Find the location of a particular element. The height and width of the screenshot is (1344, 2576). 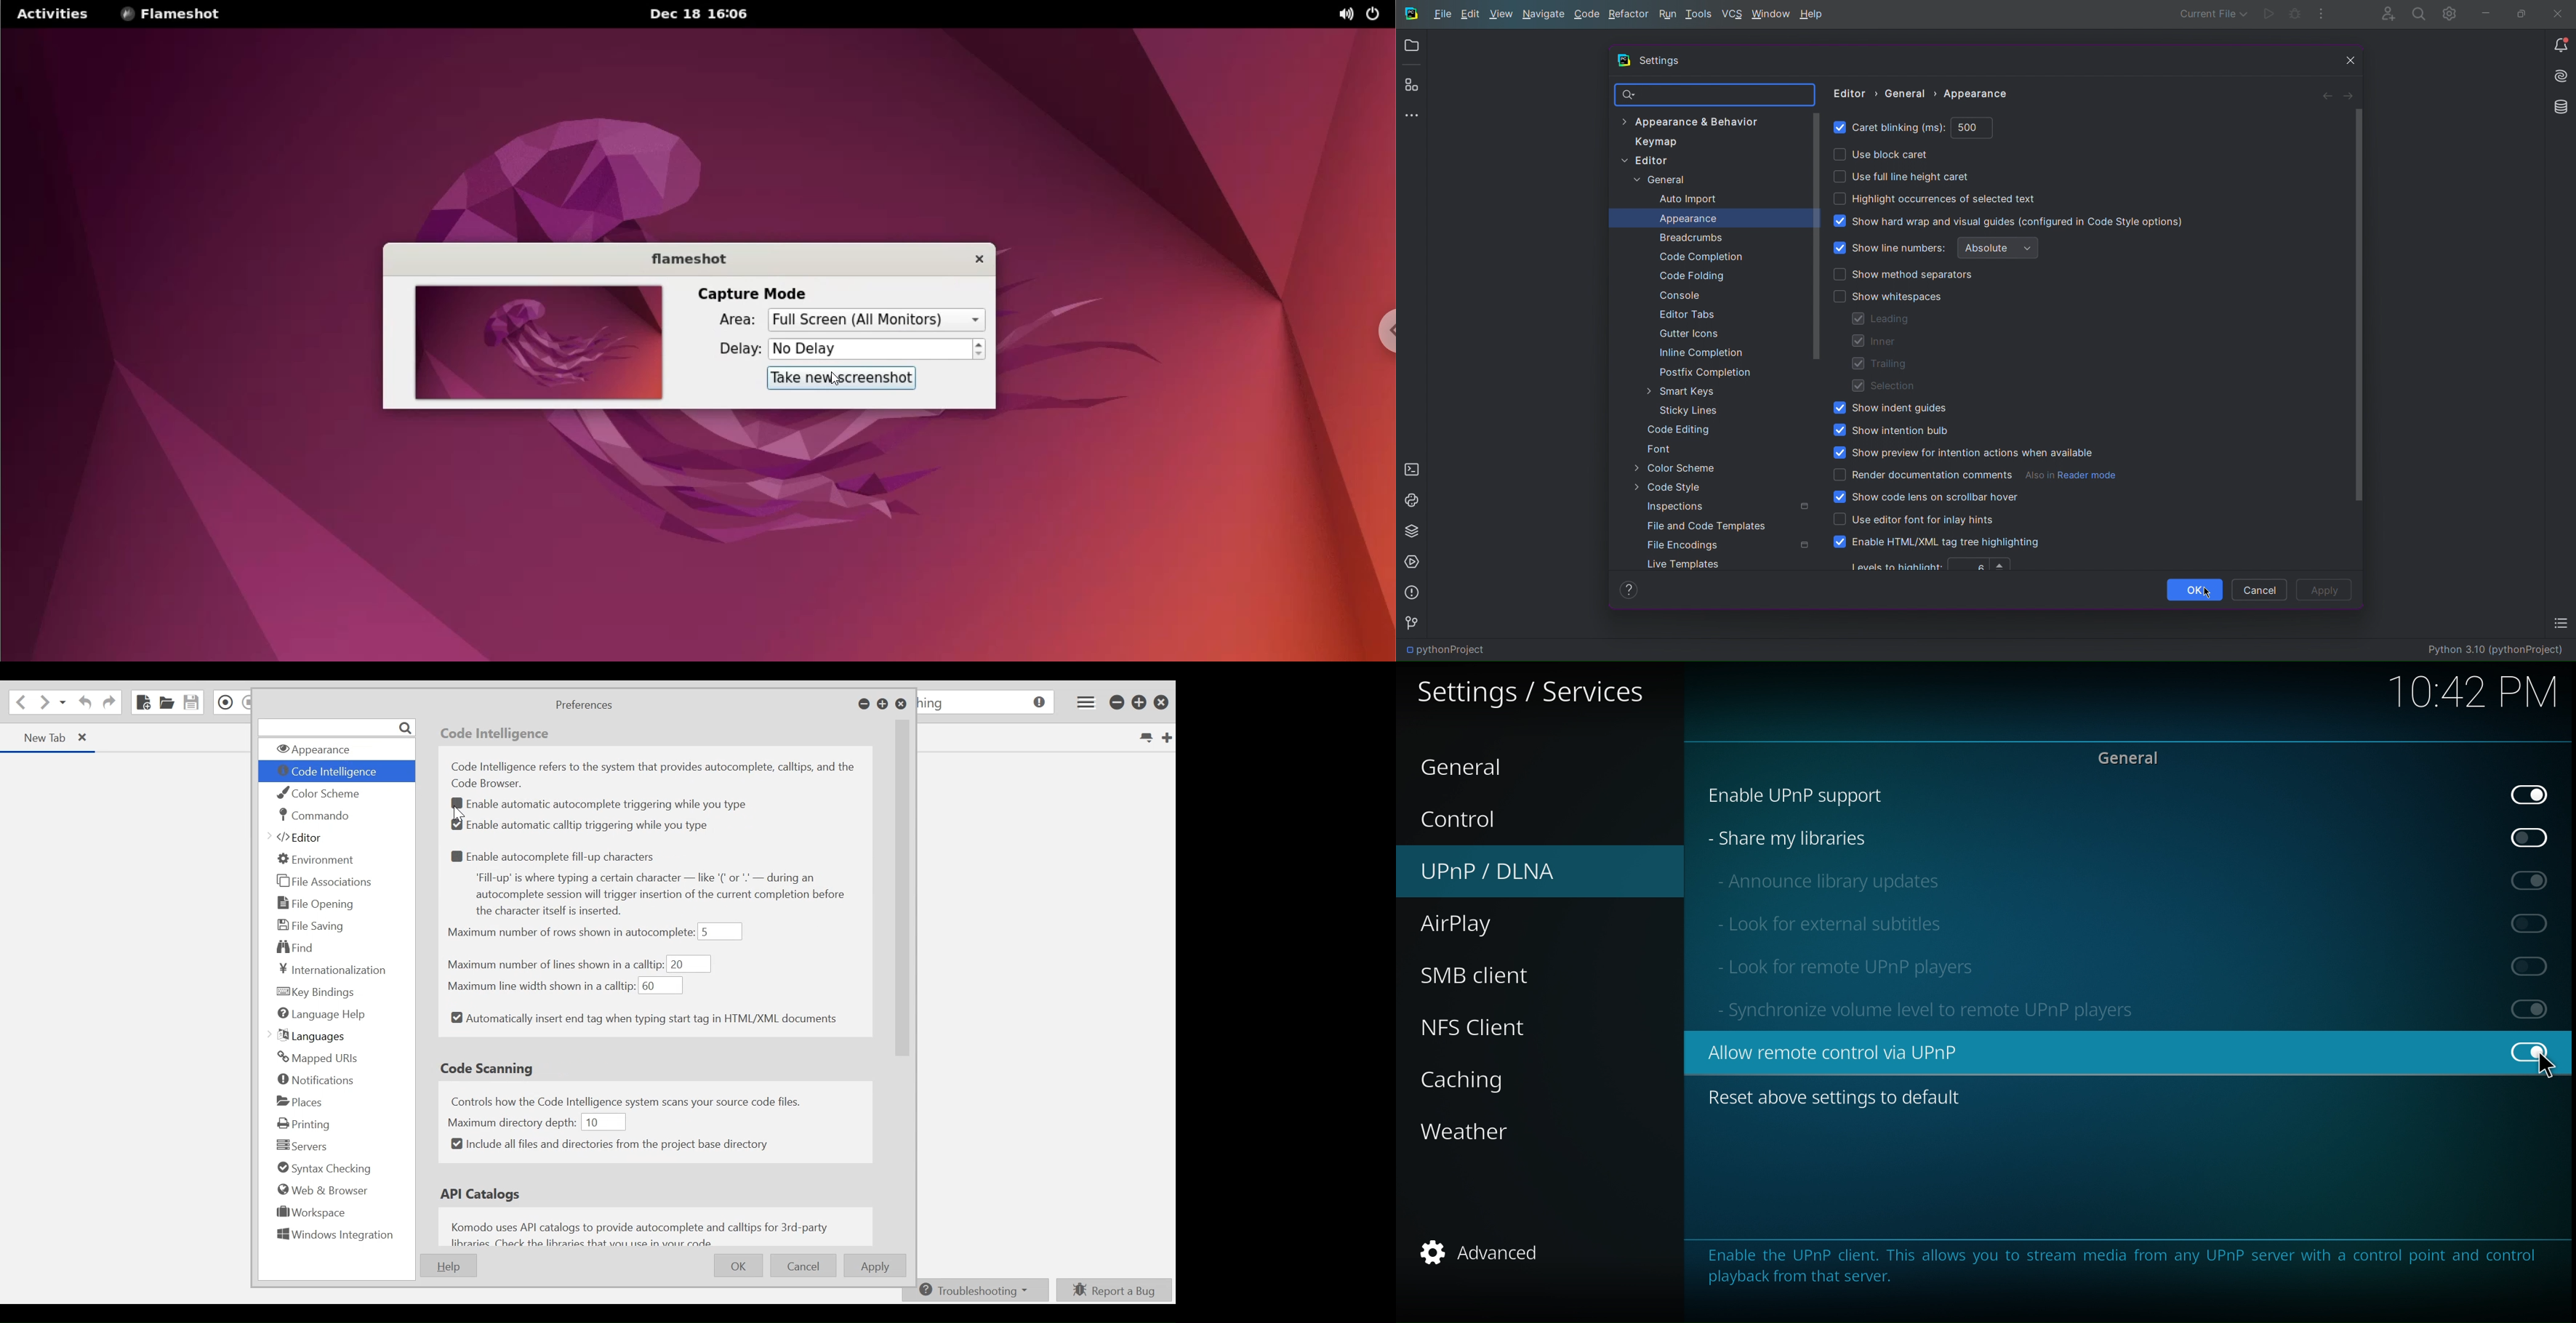

Close is located at coordinates (2561, 12).